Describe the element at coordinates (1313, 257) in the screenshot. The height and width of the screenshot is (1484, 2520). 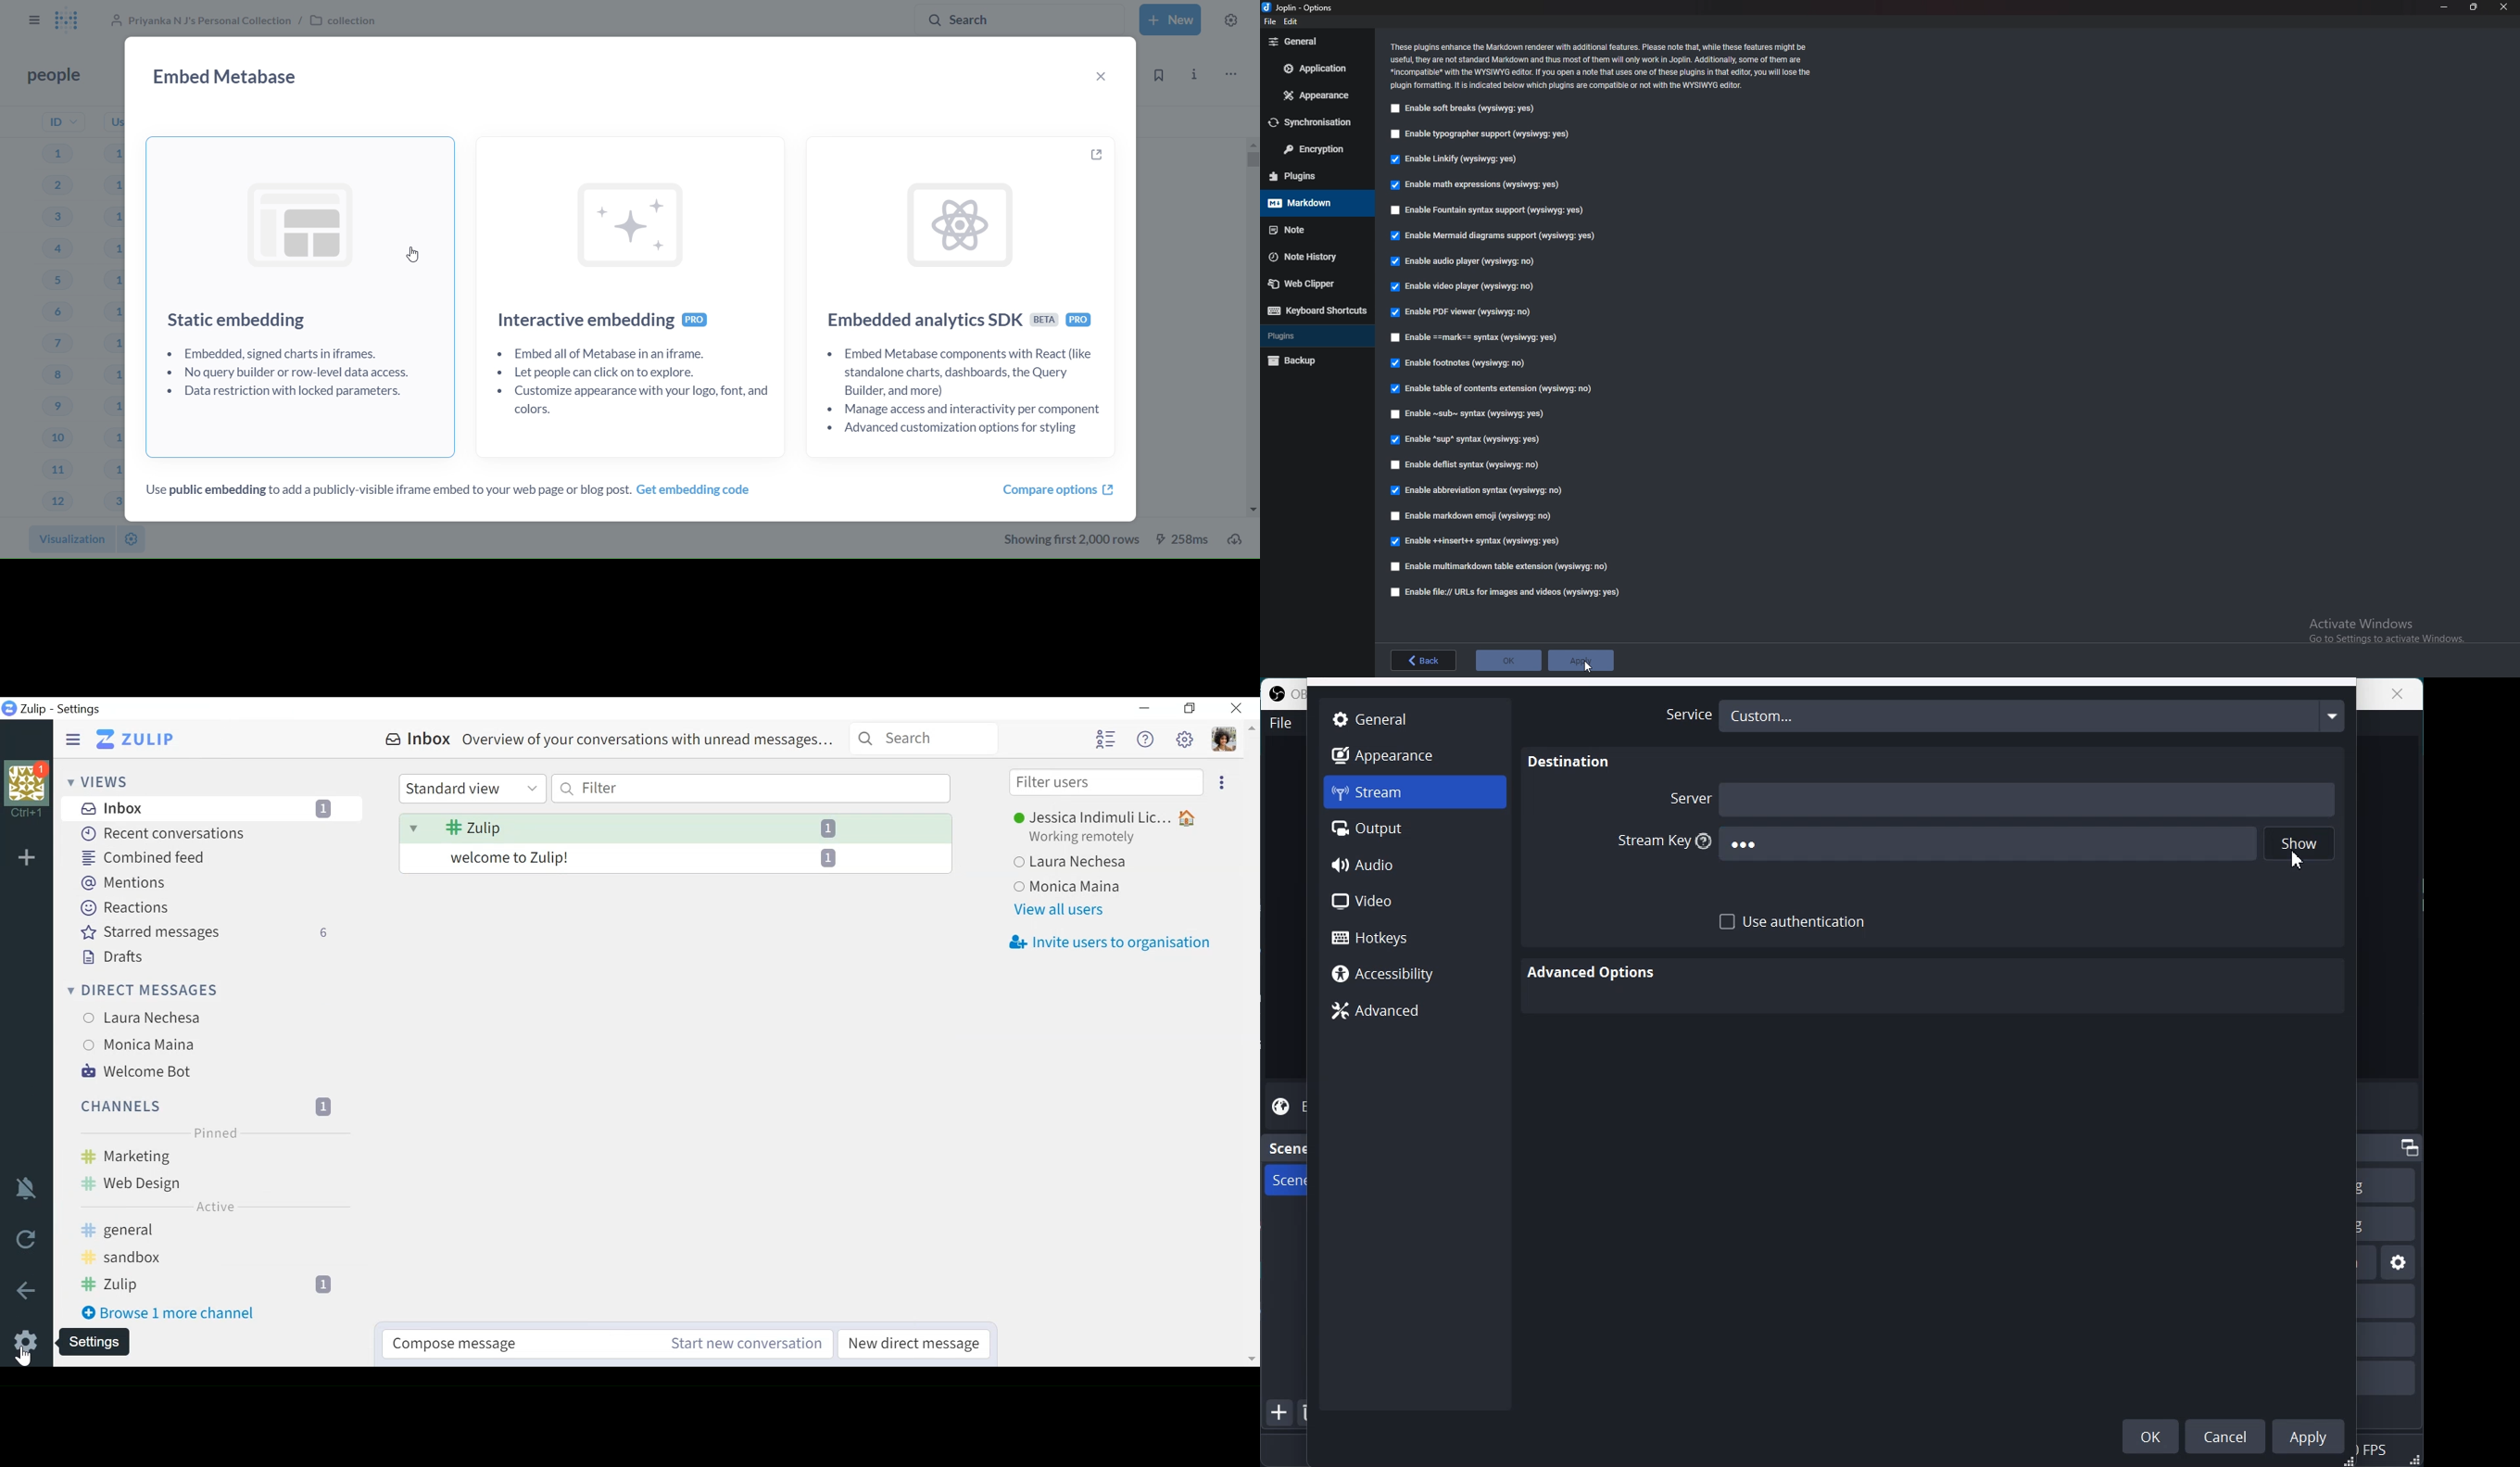
I see `Note history` at that location.